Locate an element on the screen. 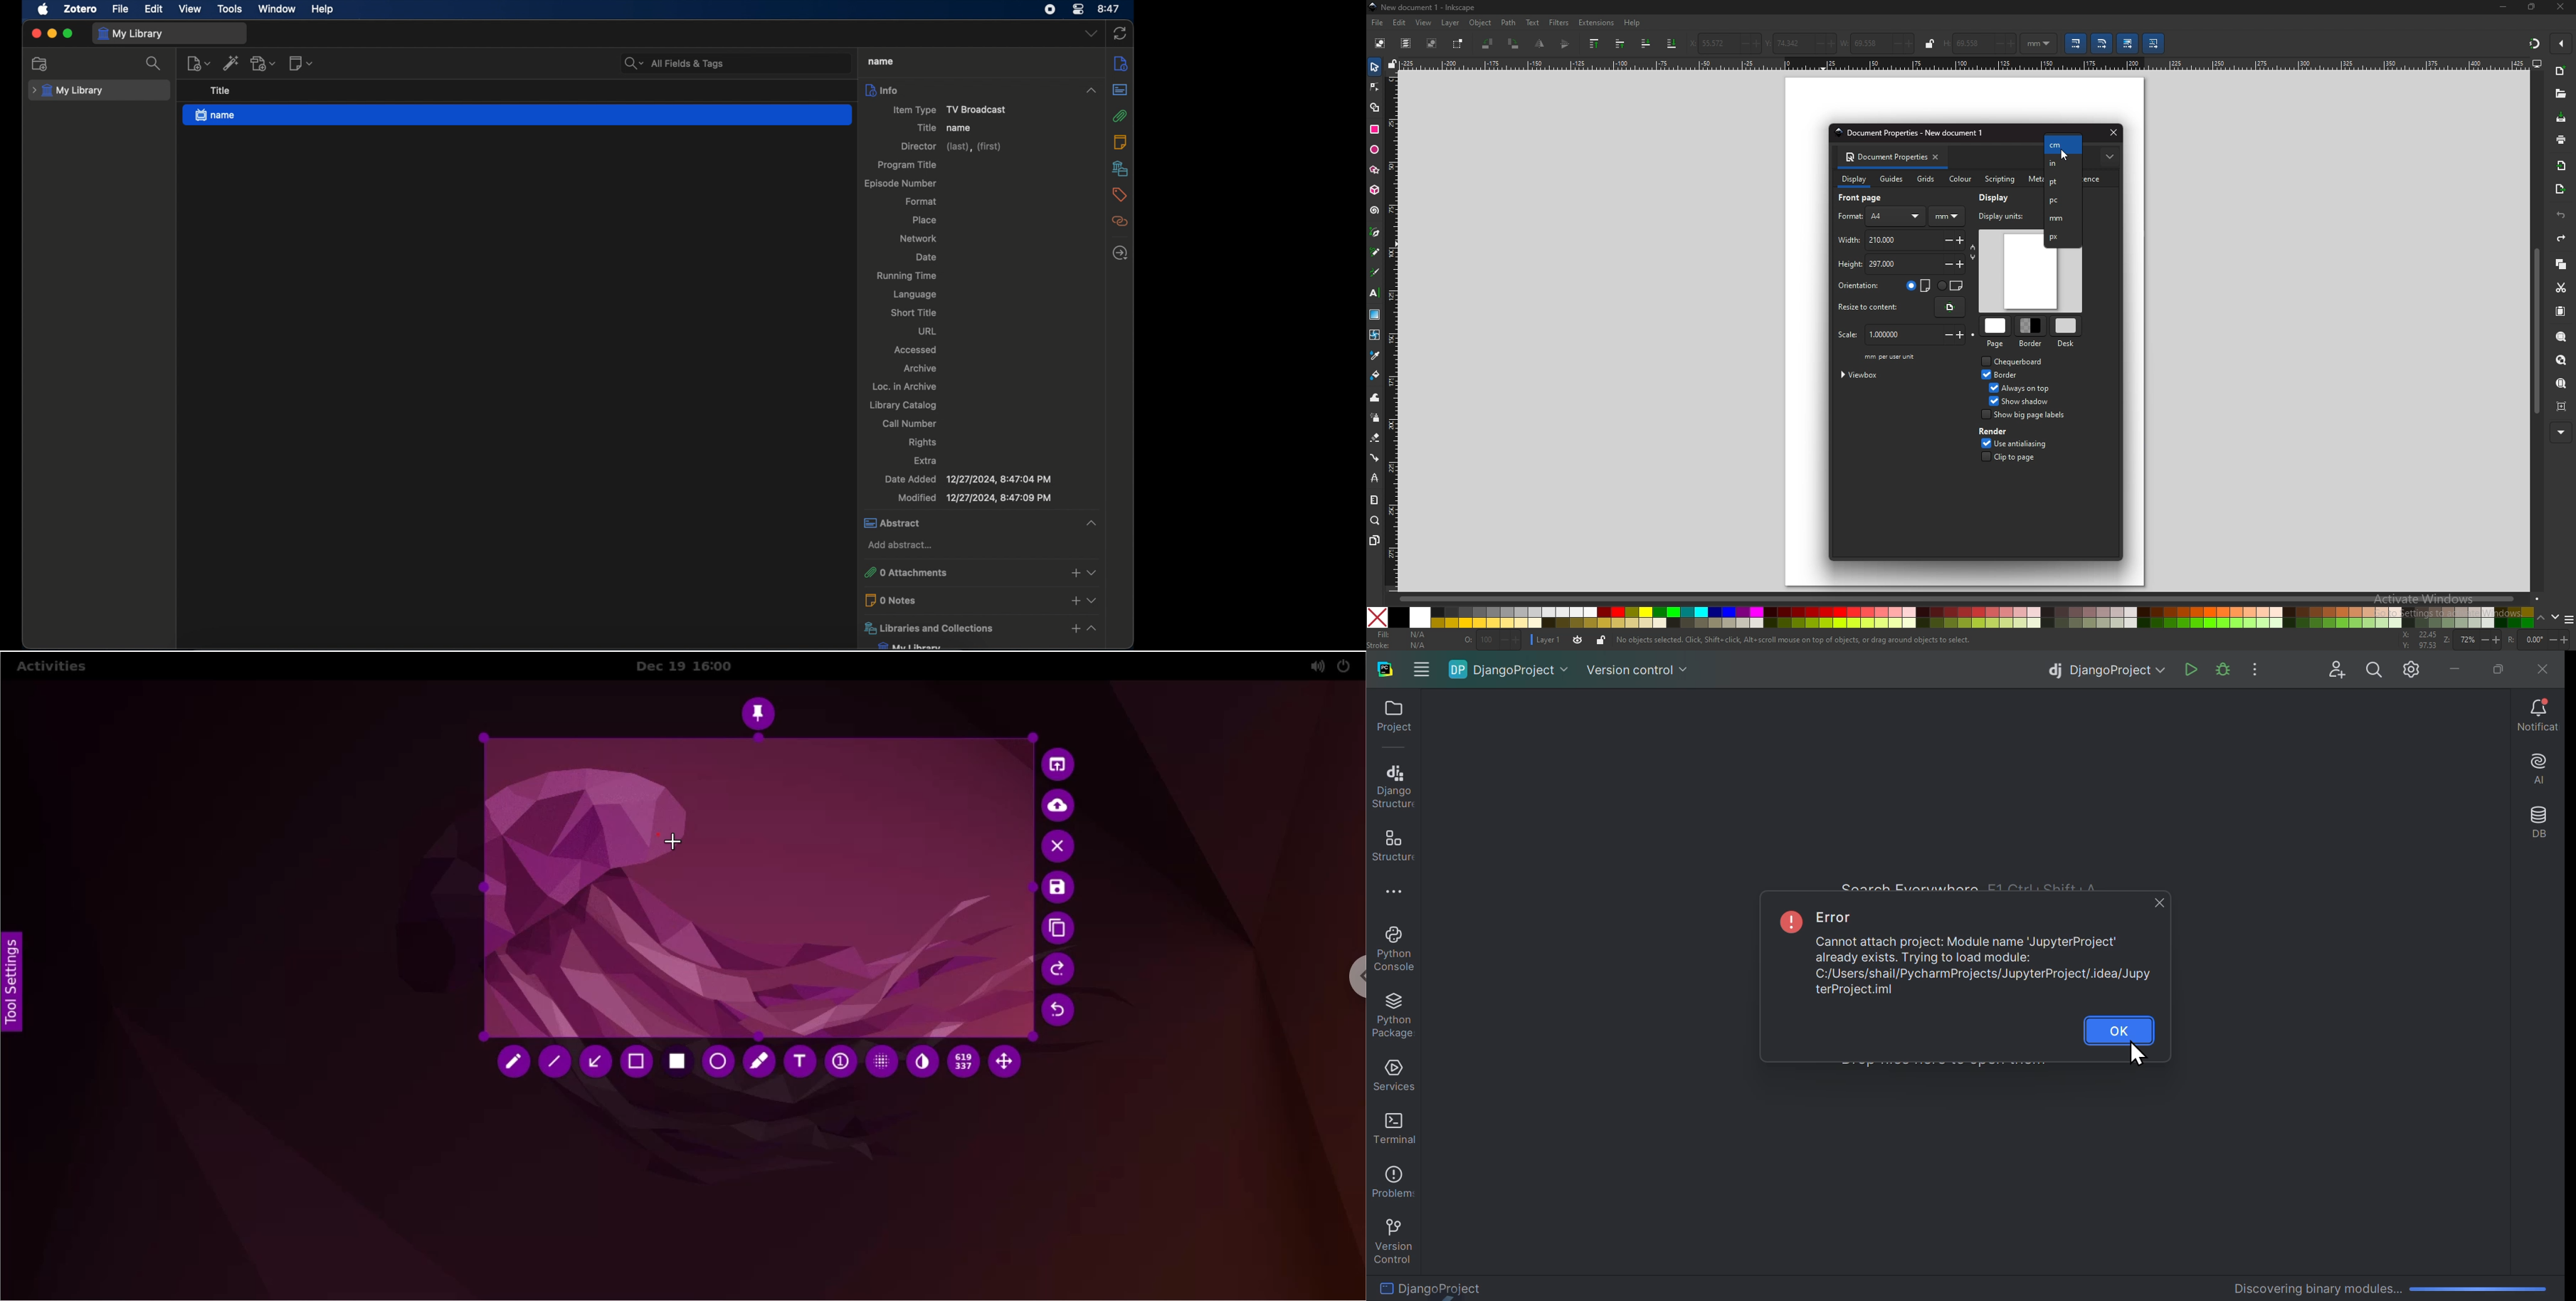 This screenshot has height=1316, width=2576. name is located at coordinates (518, 115).